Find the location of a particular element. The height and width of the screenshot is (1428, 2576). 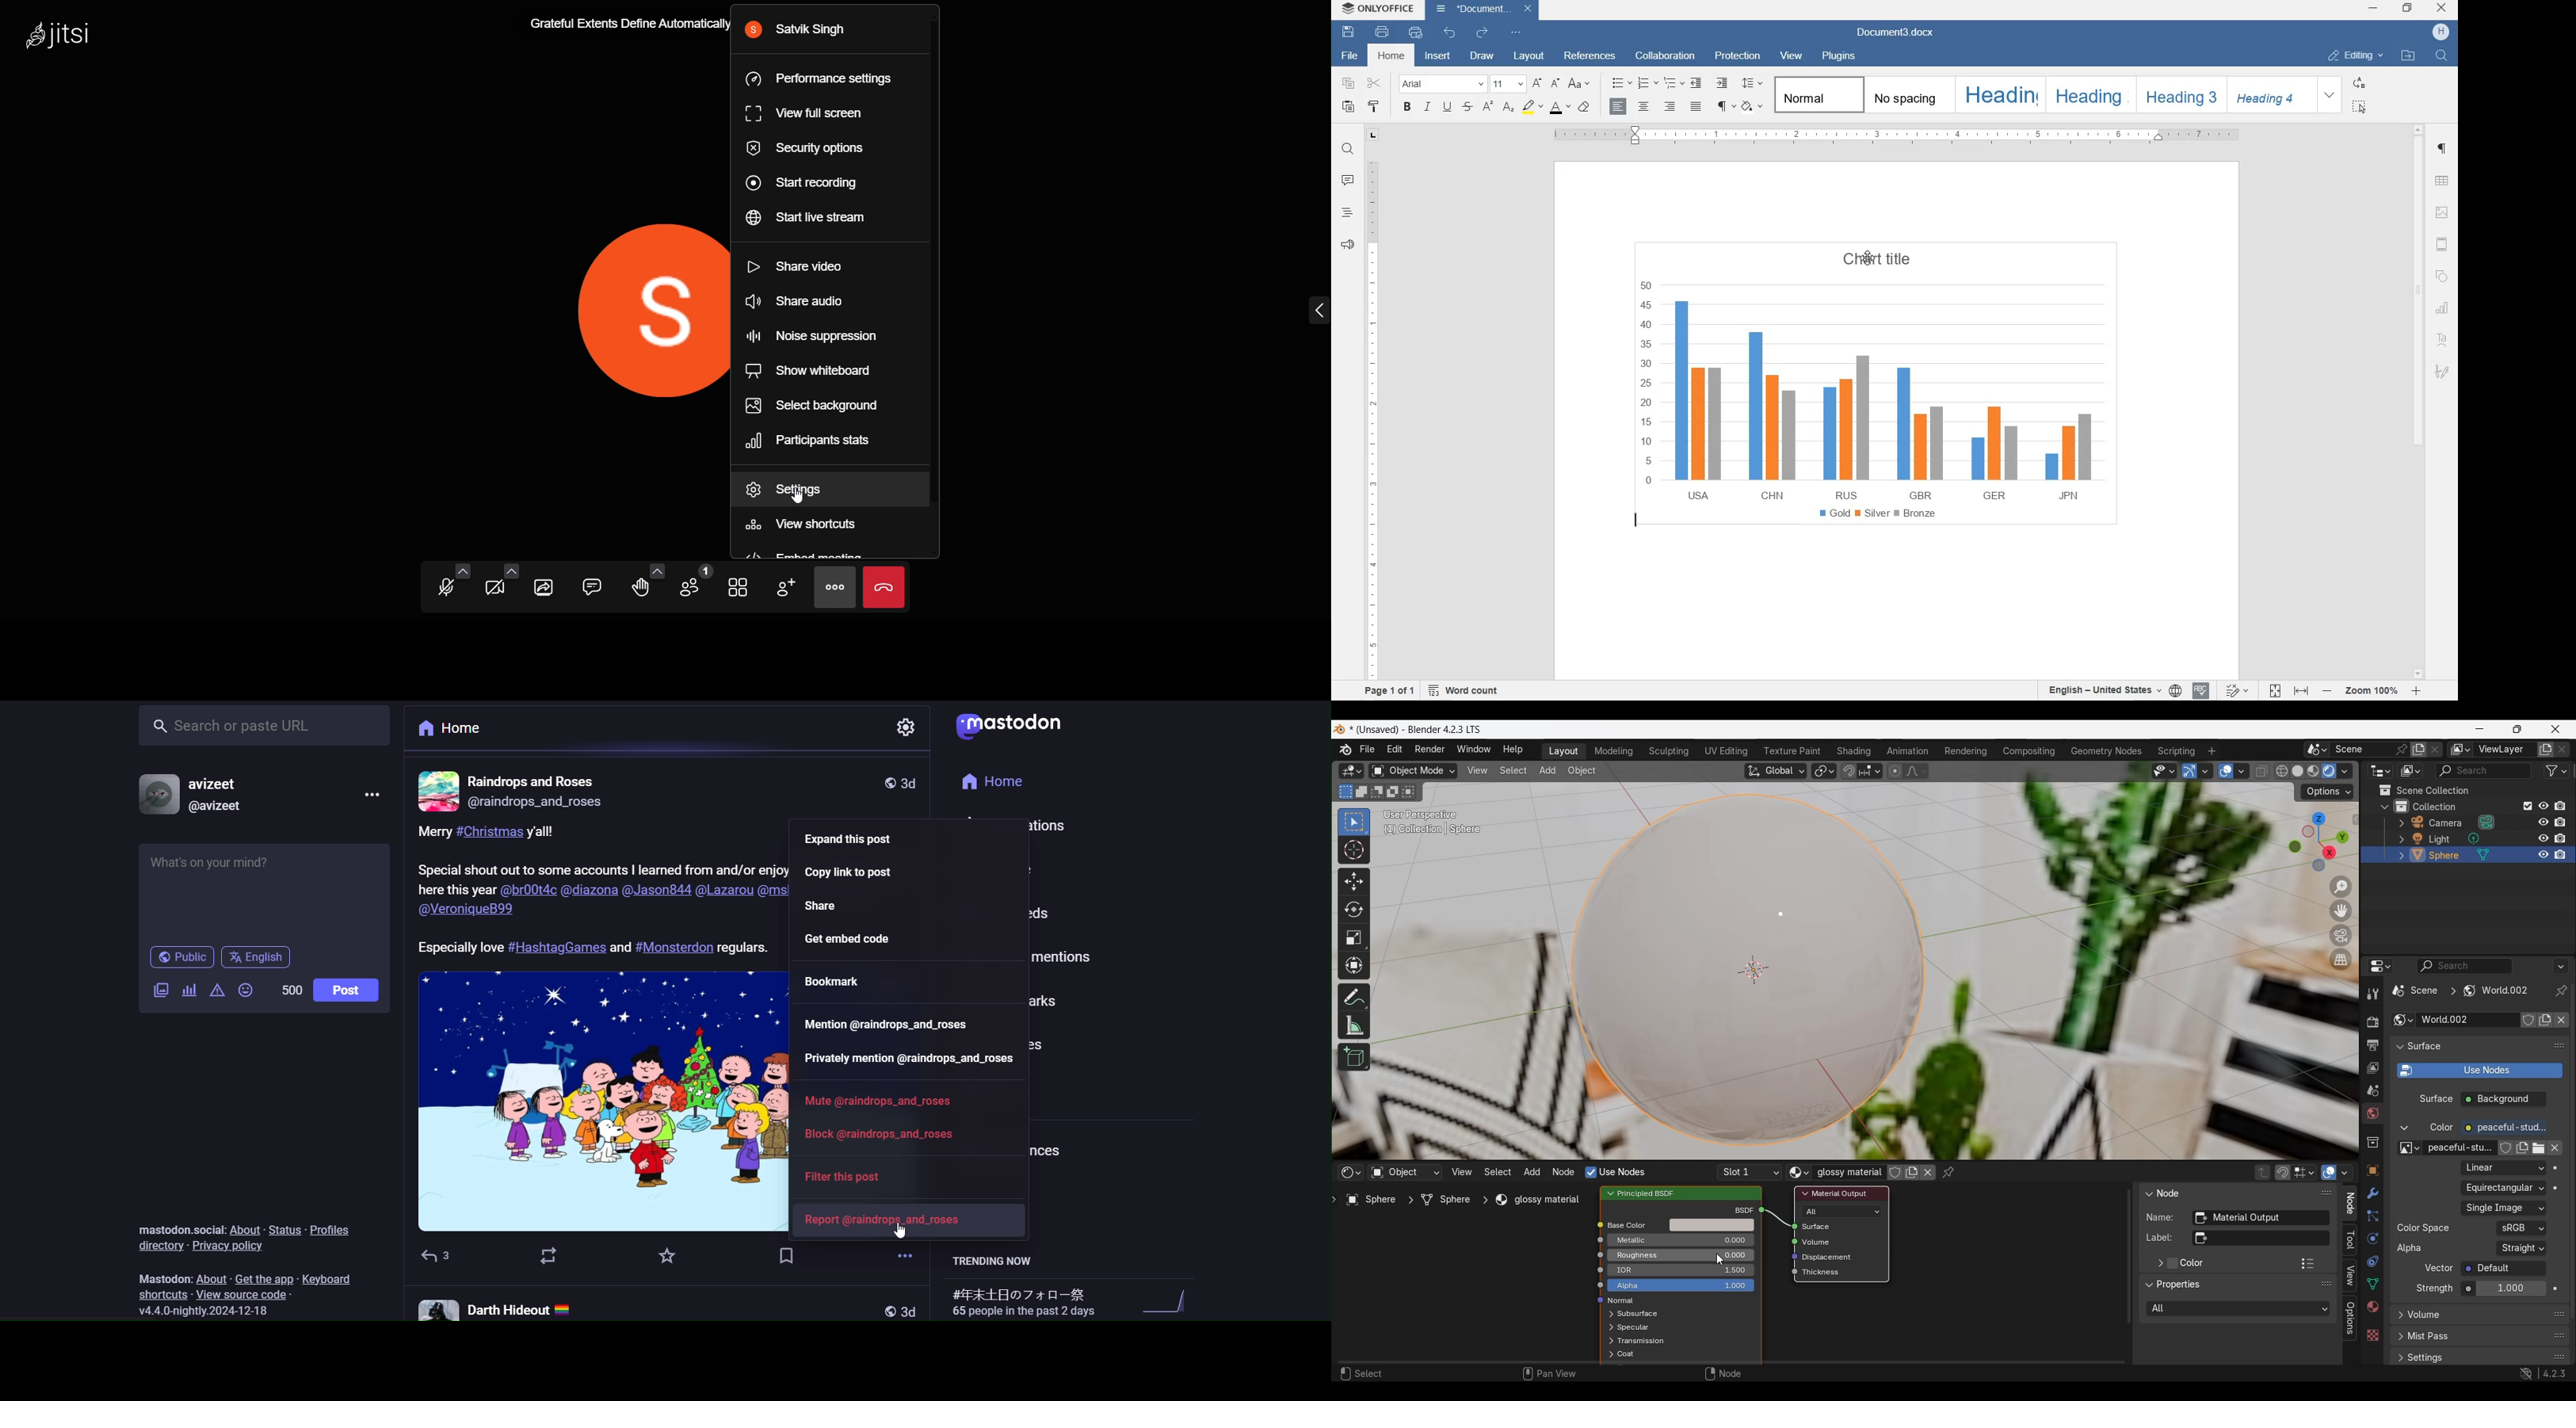

more is located at coordinates (835, 586).